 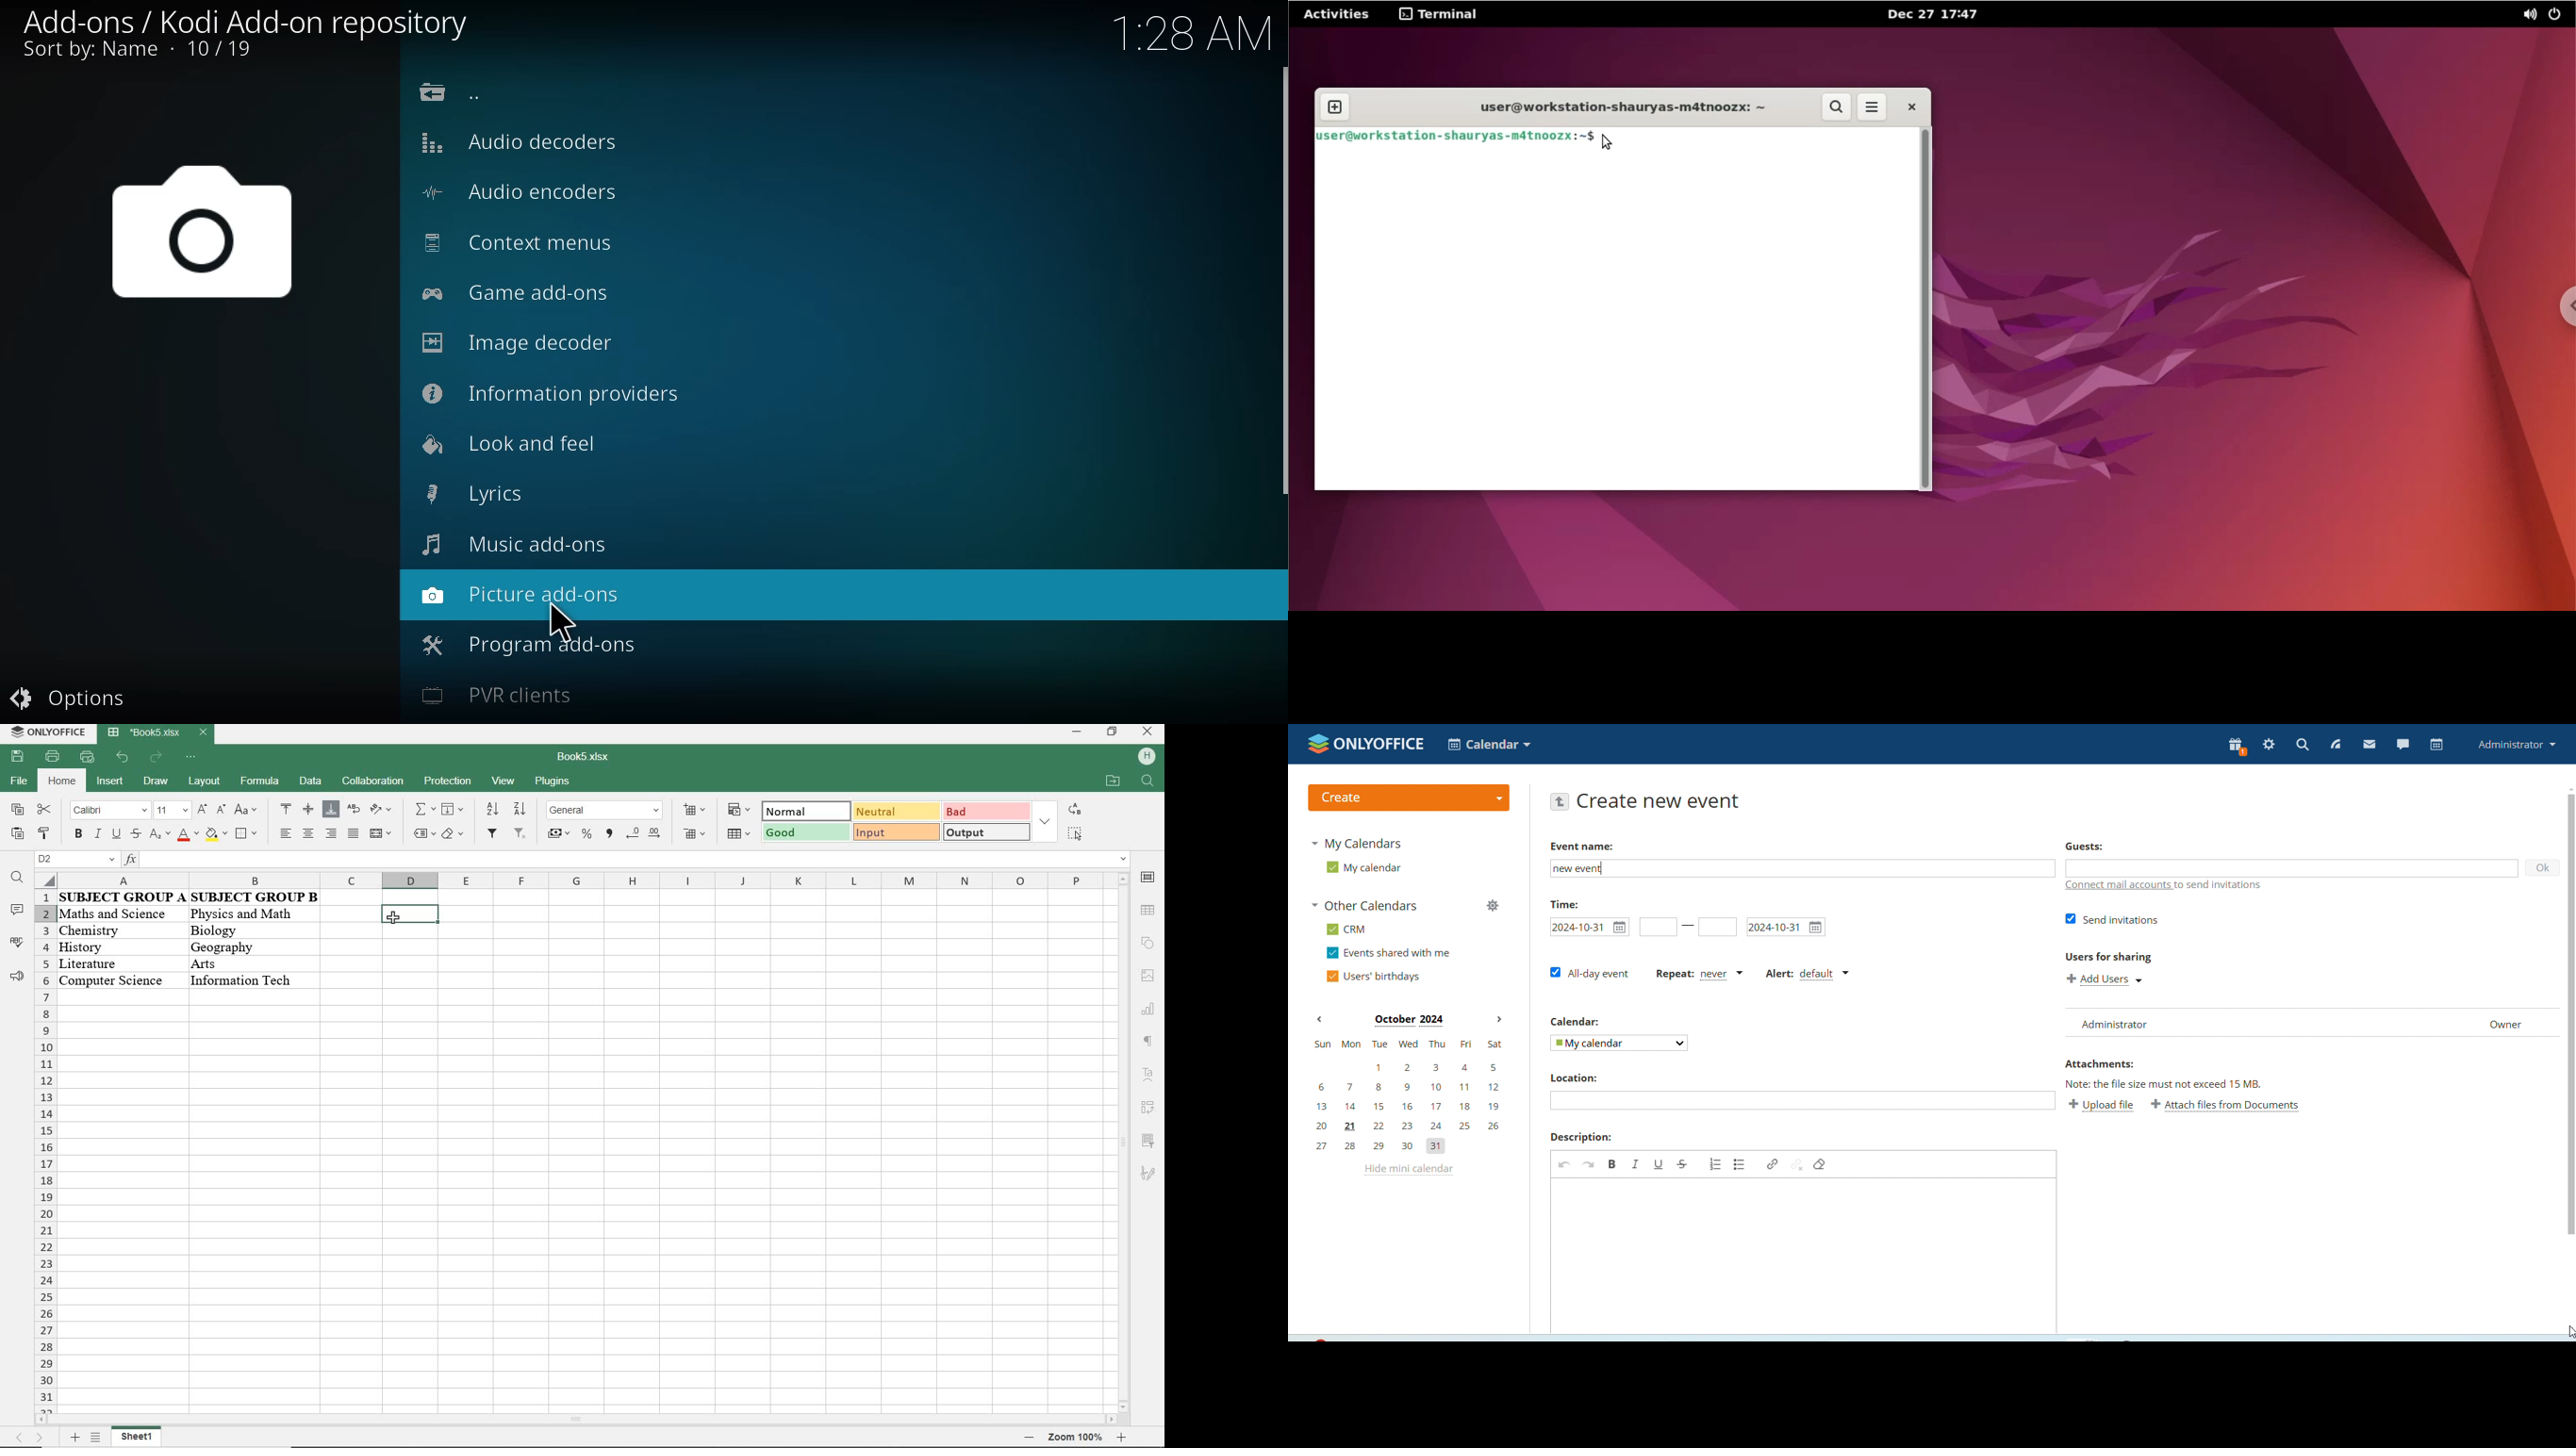 I want to click on copy style, so click(x=44, y=835).